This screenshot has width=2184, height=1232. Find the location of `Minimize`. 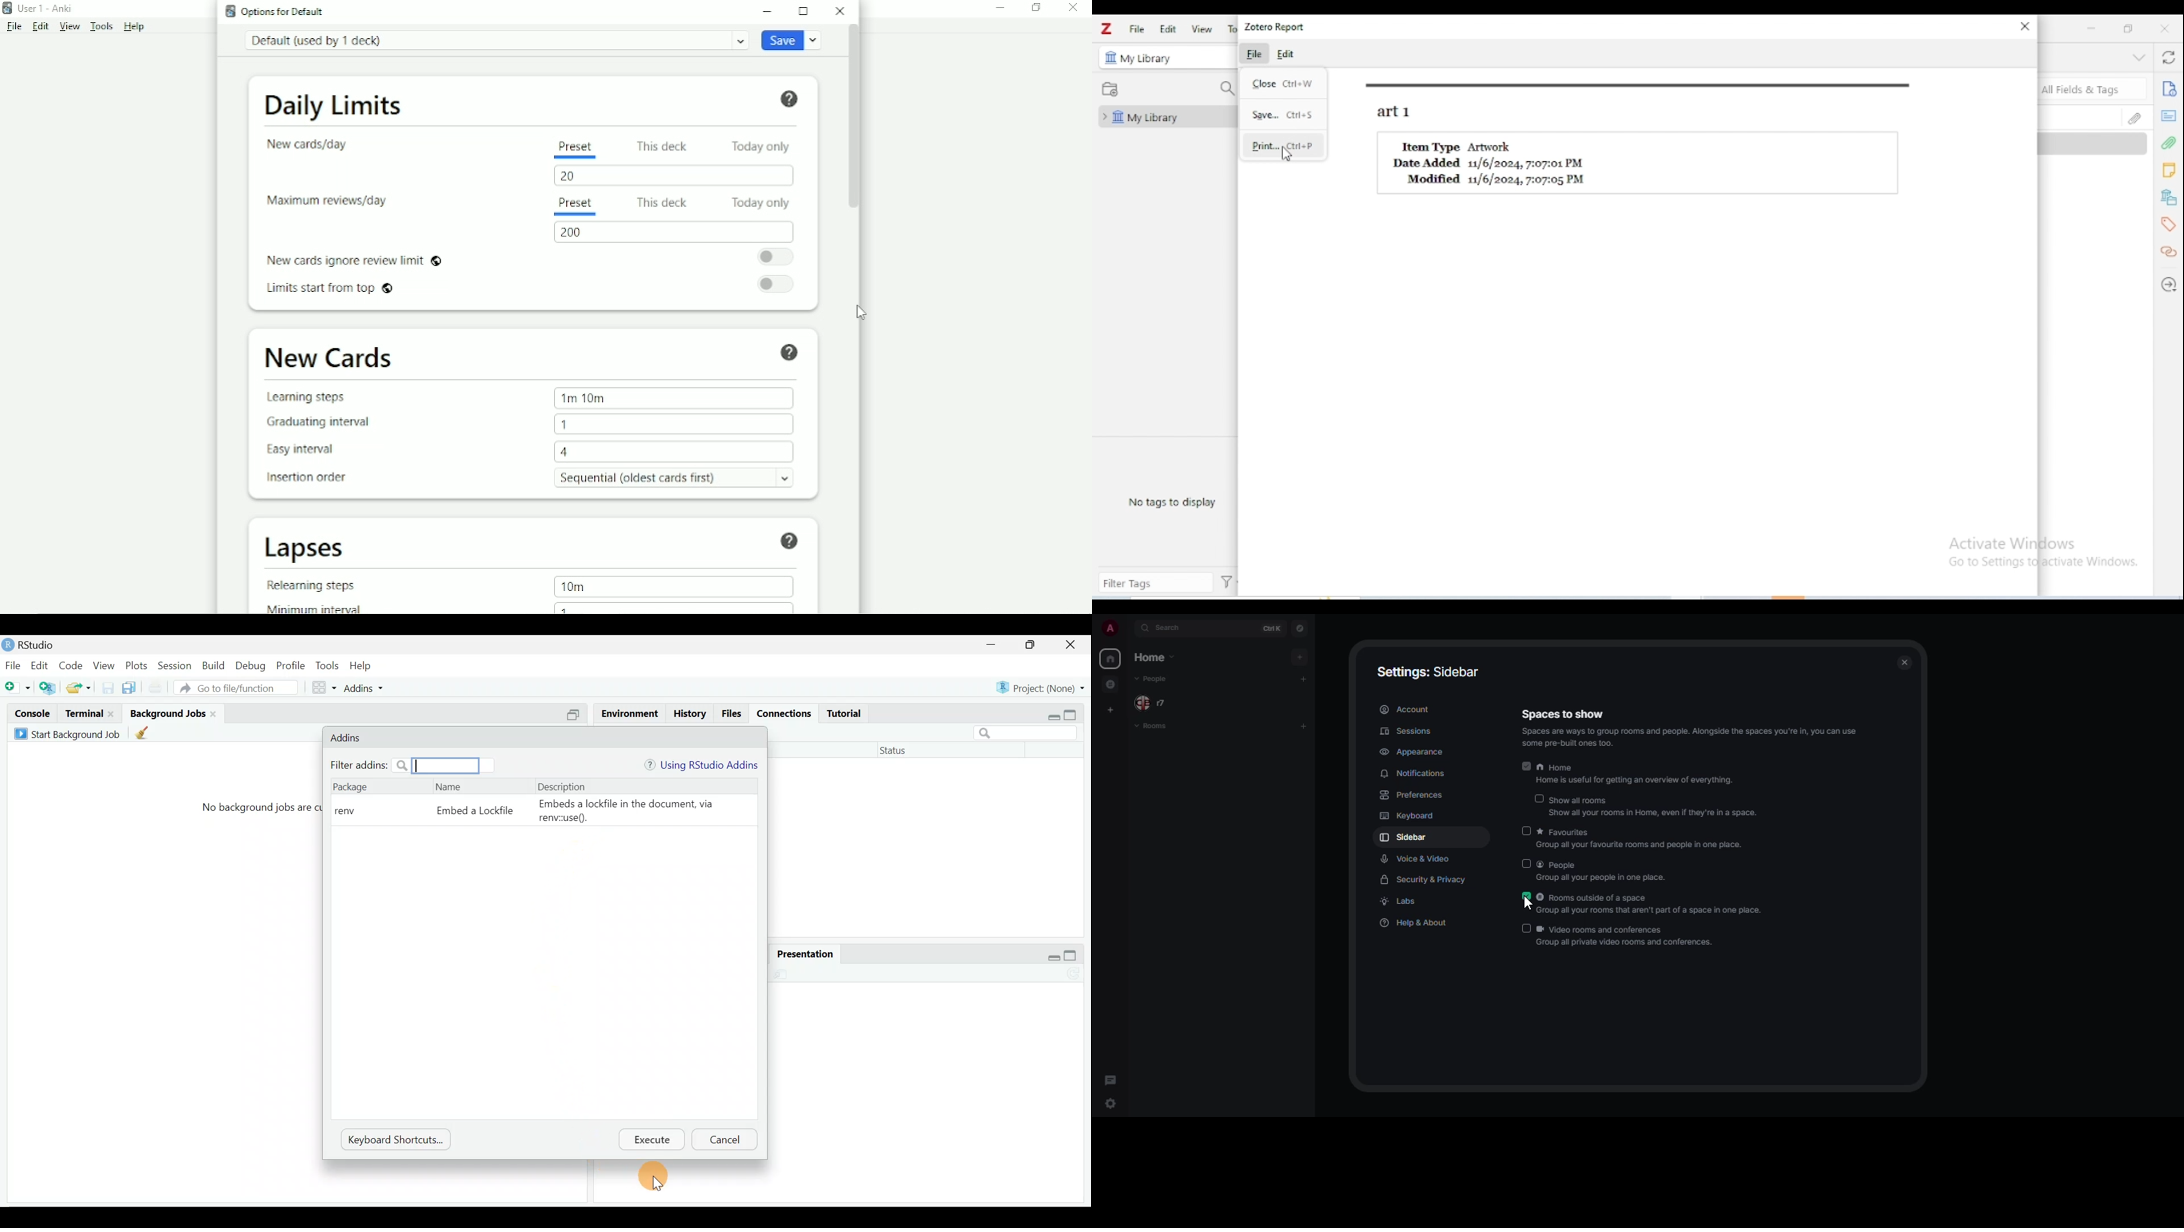

Minimize is located at coordinates (770, 11).